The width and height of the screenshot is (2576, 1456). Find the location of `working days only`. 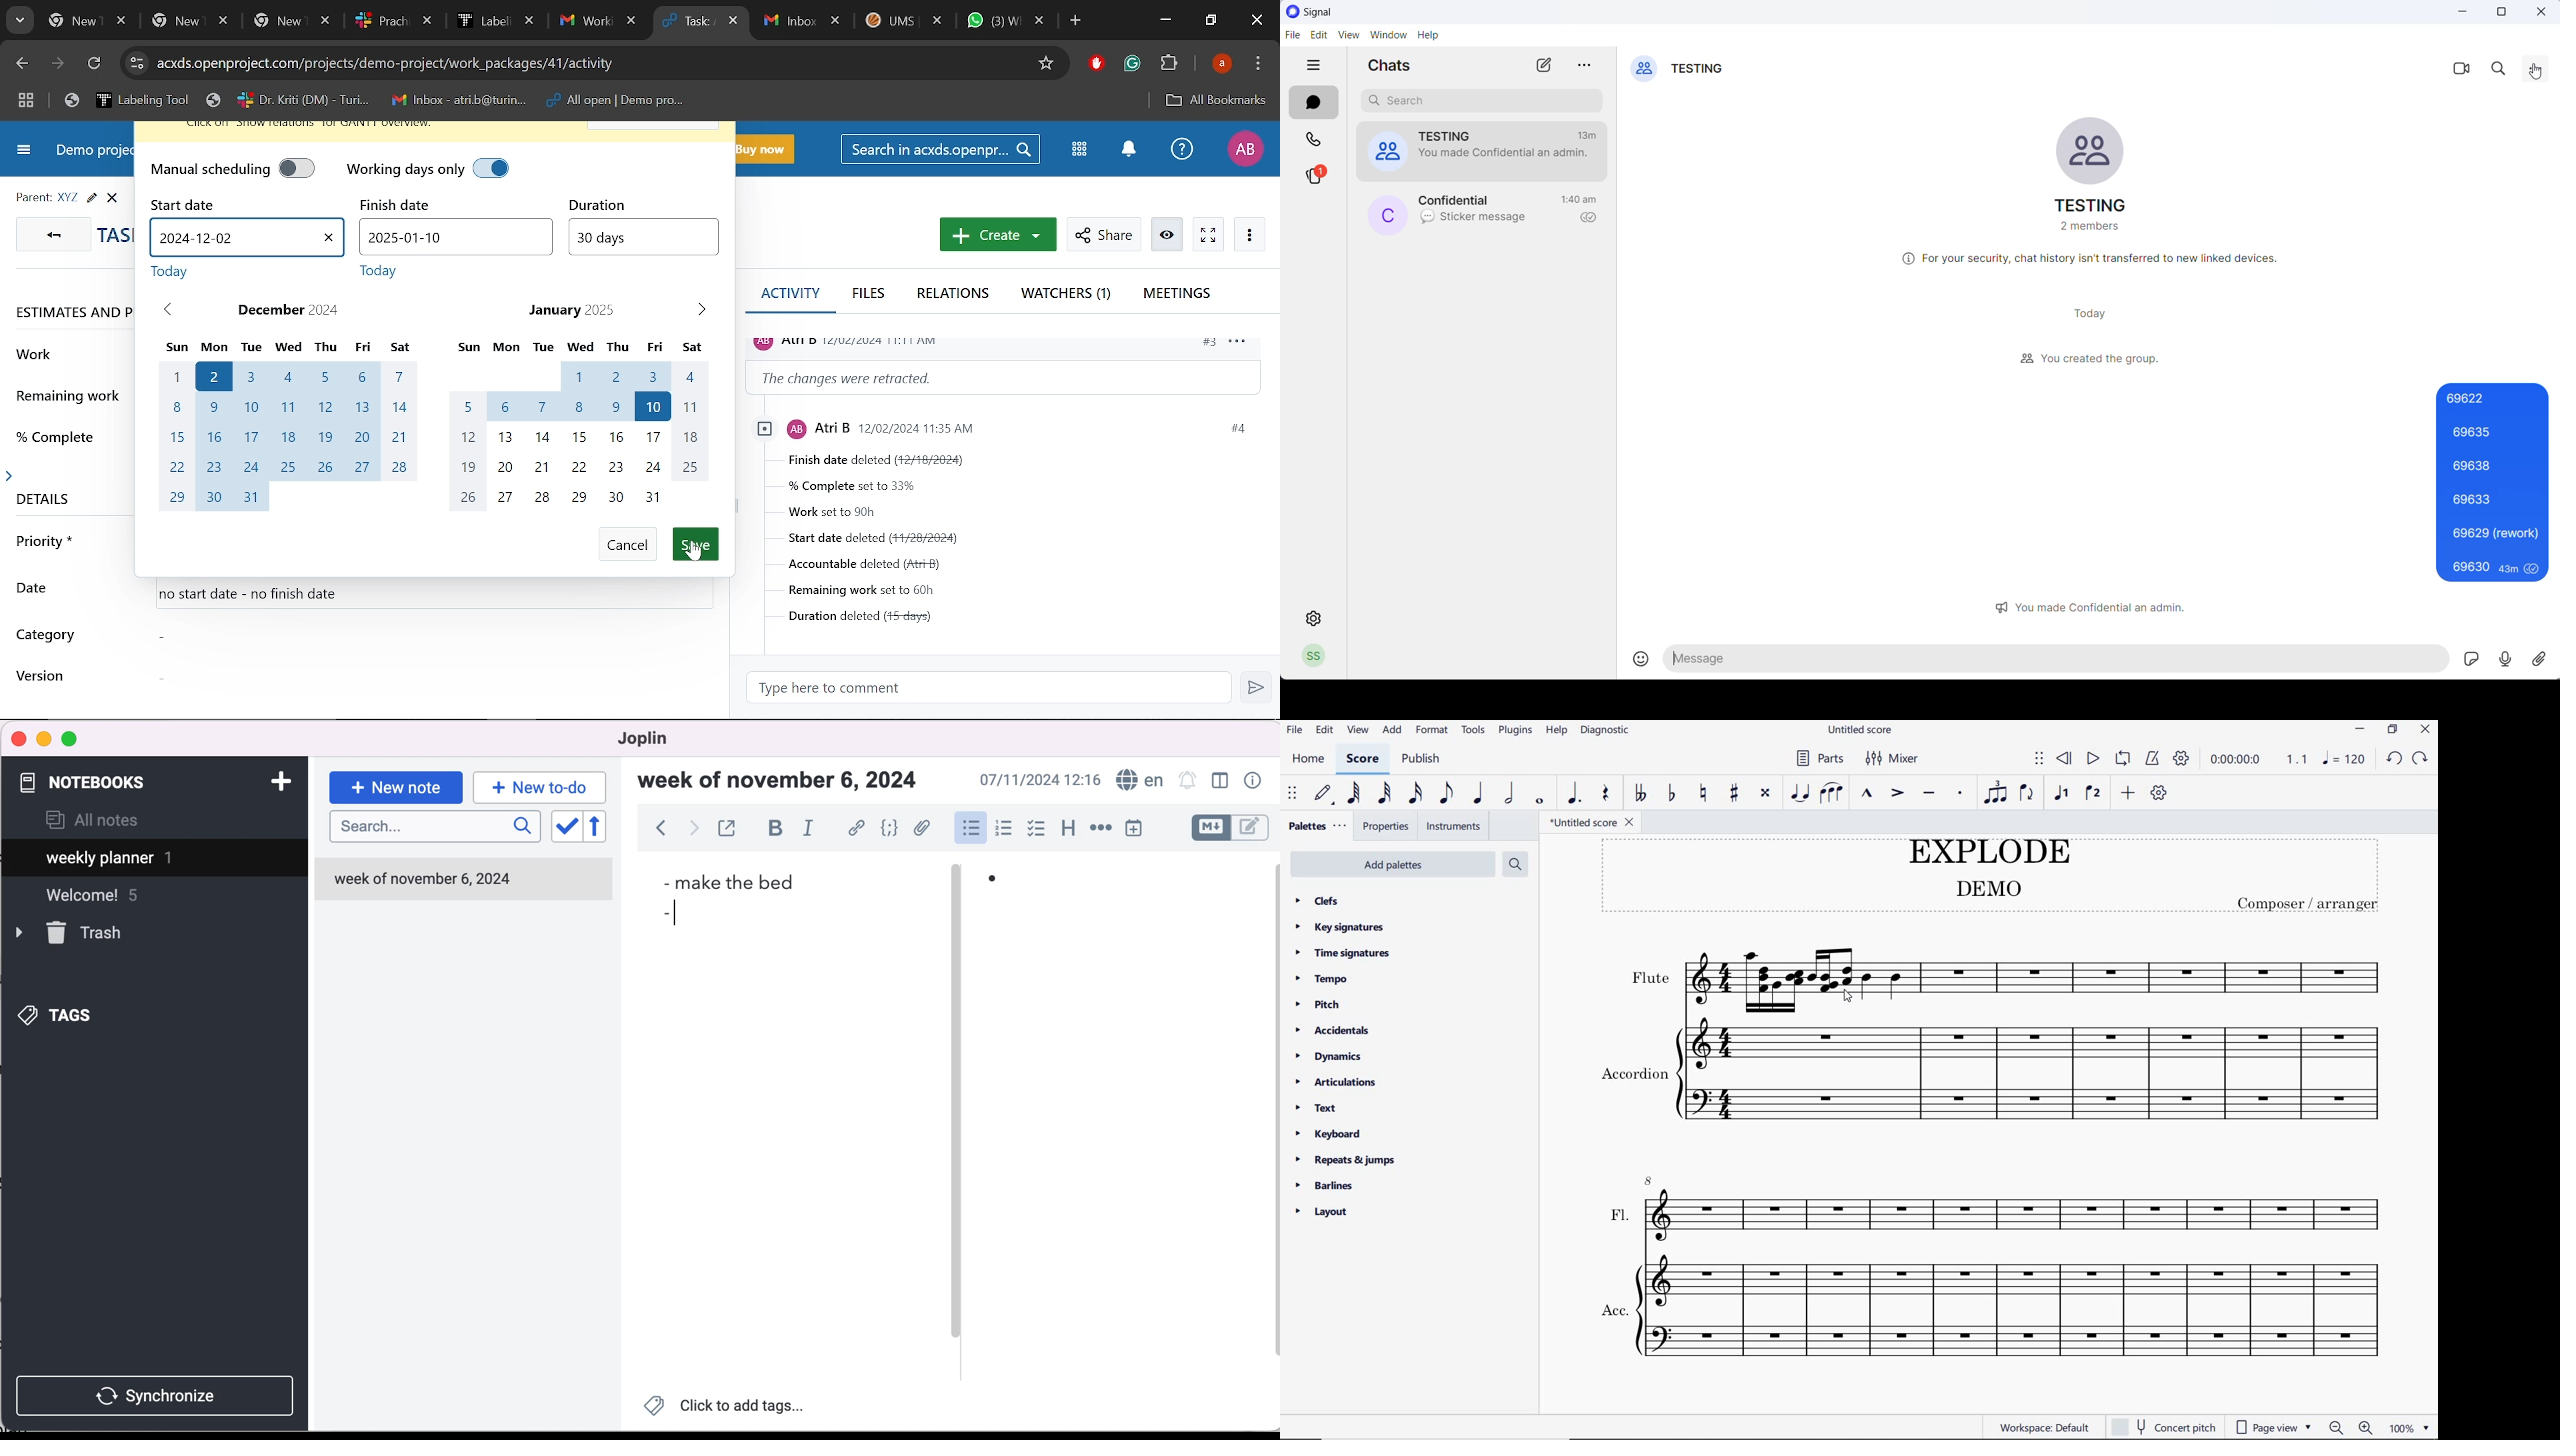

working days only is located at coordinates (491, 167).